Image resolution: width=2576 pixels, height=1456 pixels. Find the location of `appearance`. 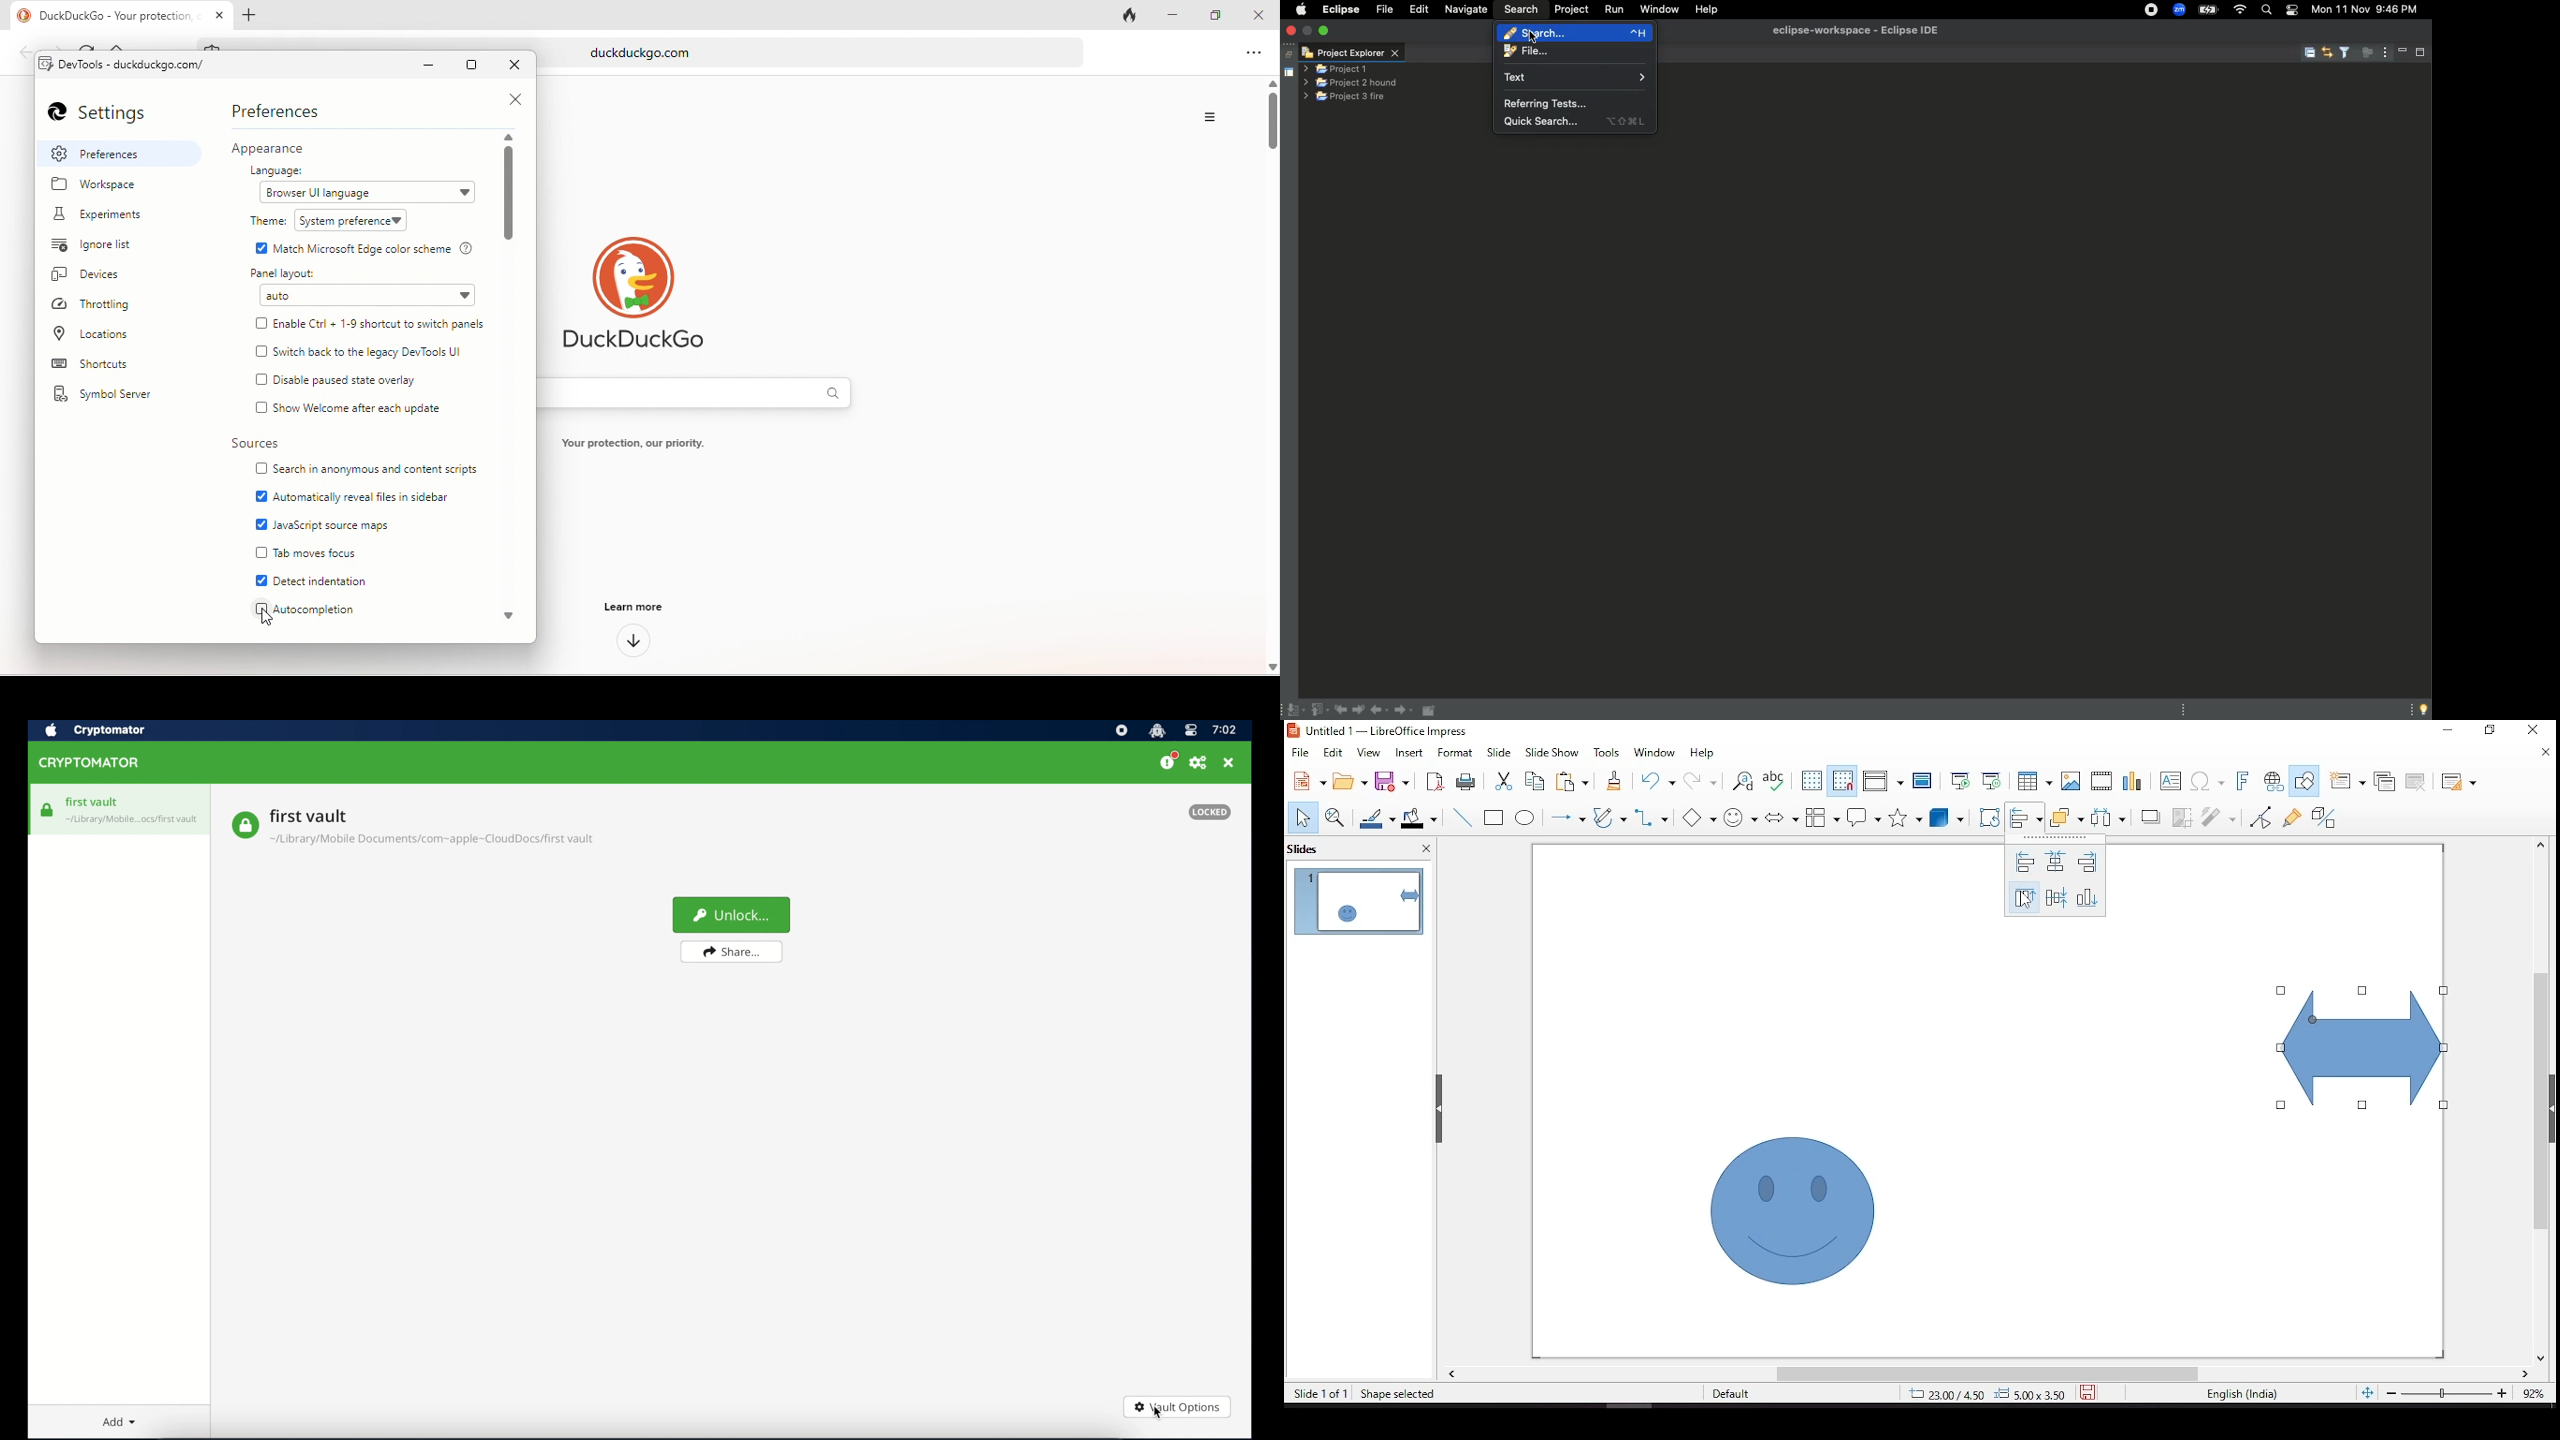

appearance is located at coordinates (282, 149).